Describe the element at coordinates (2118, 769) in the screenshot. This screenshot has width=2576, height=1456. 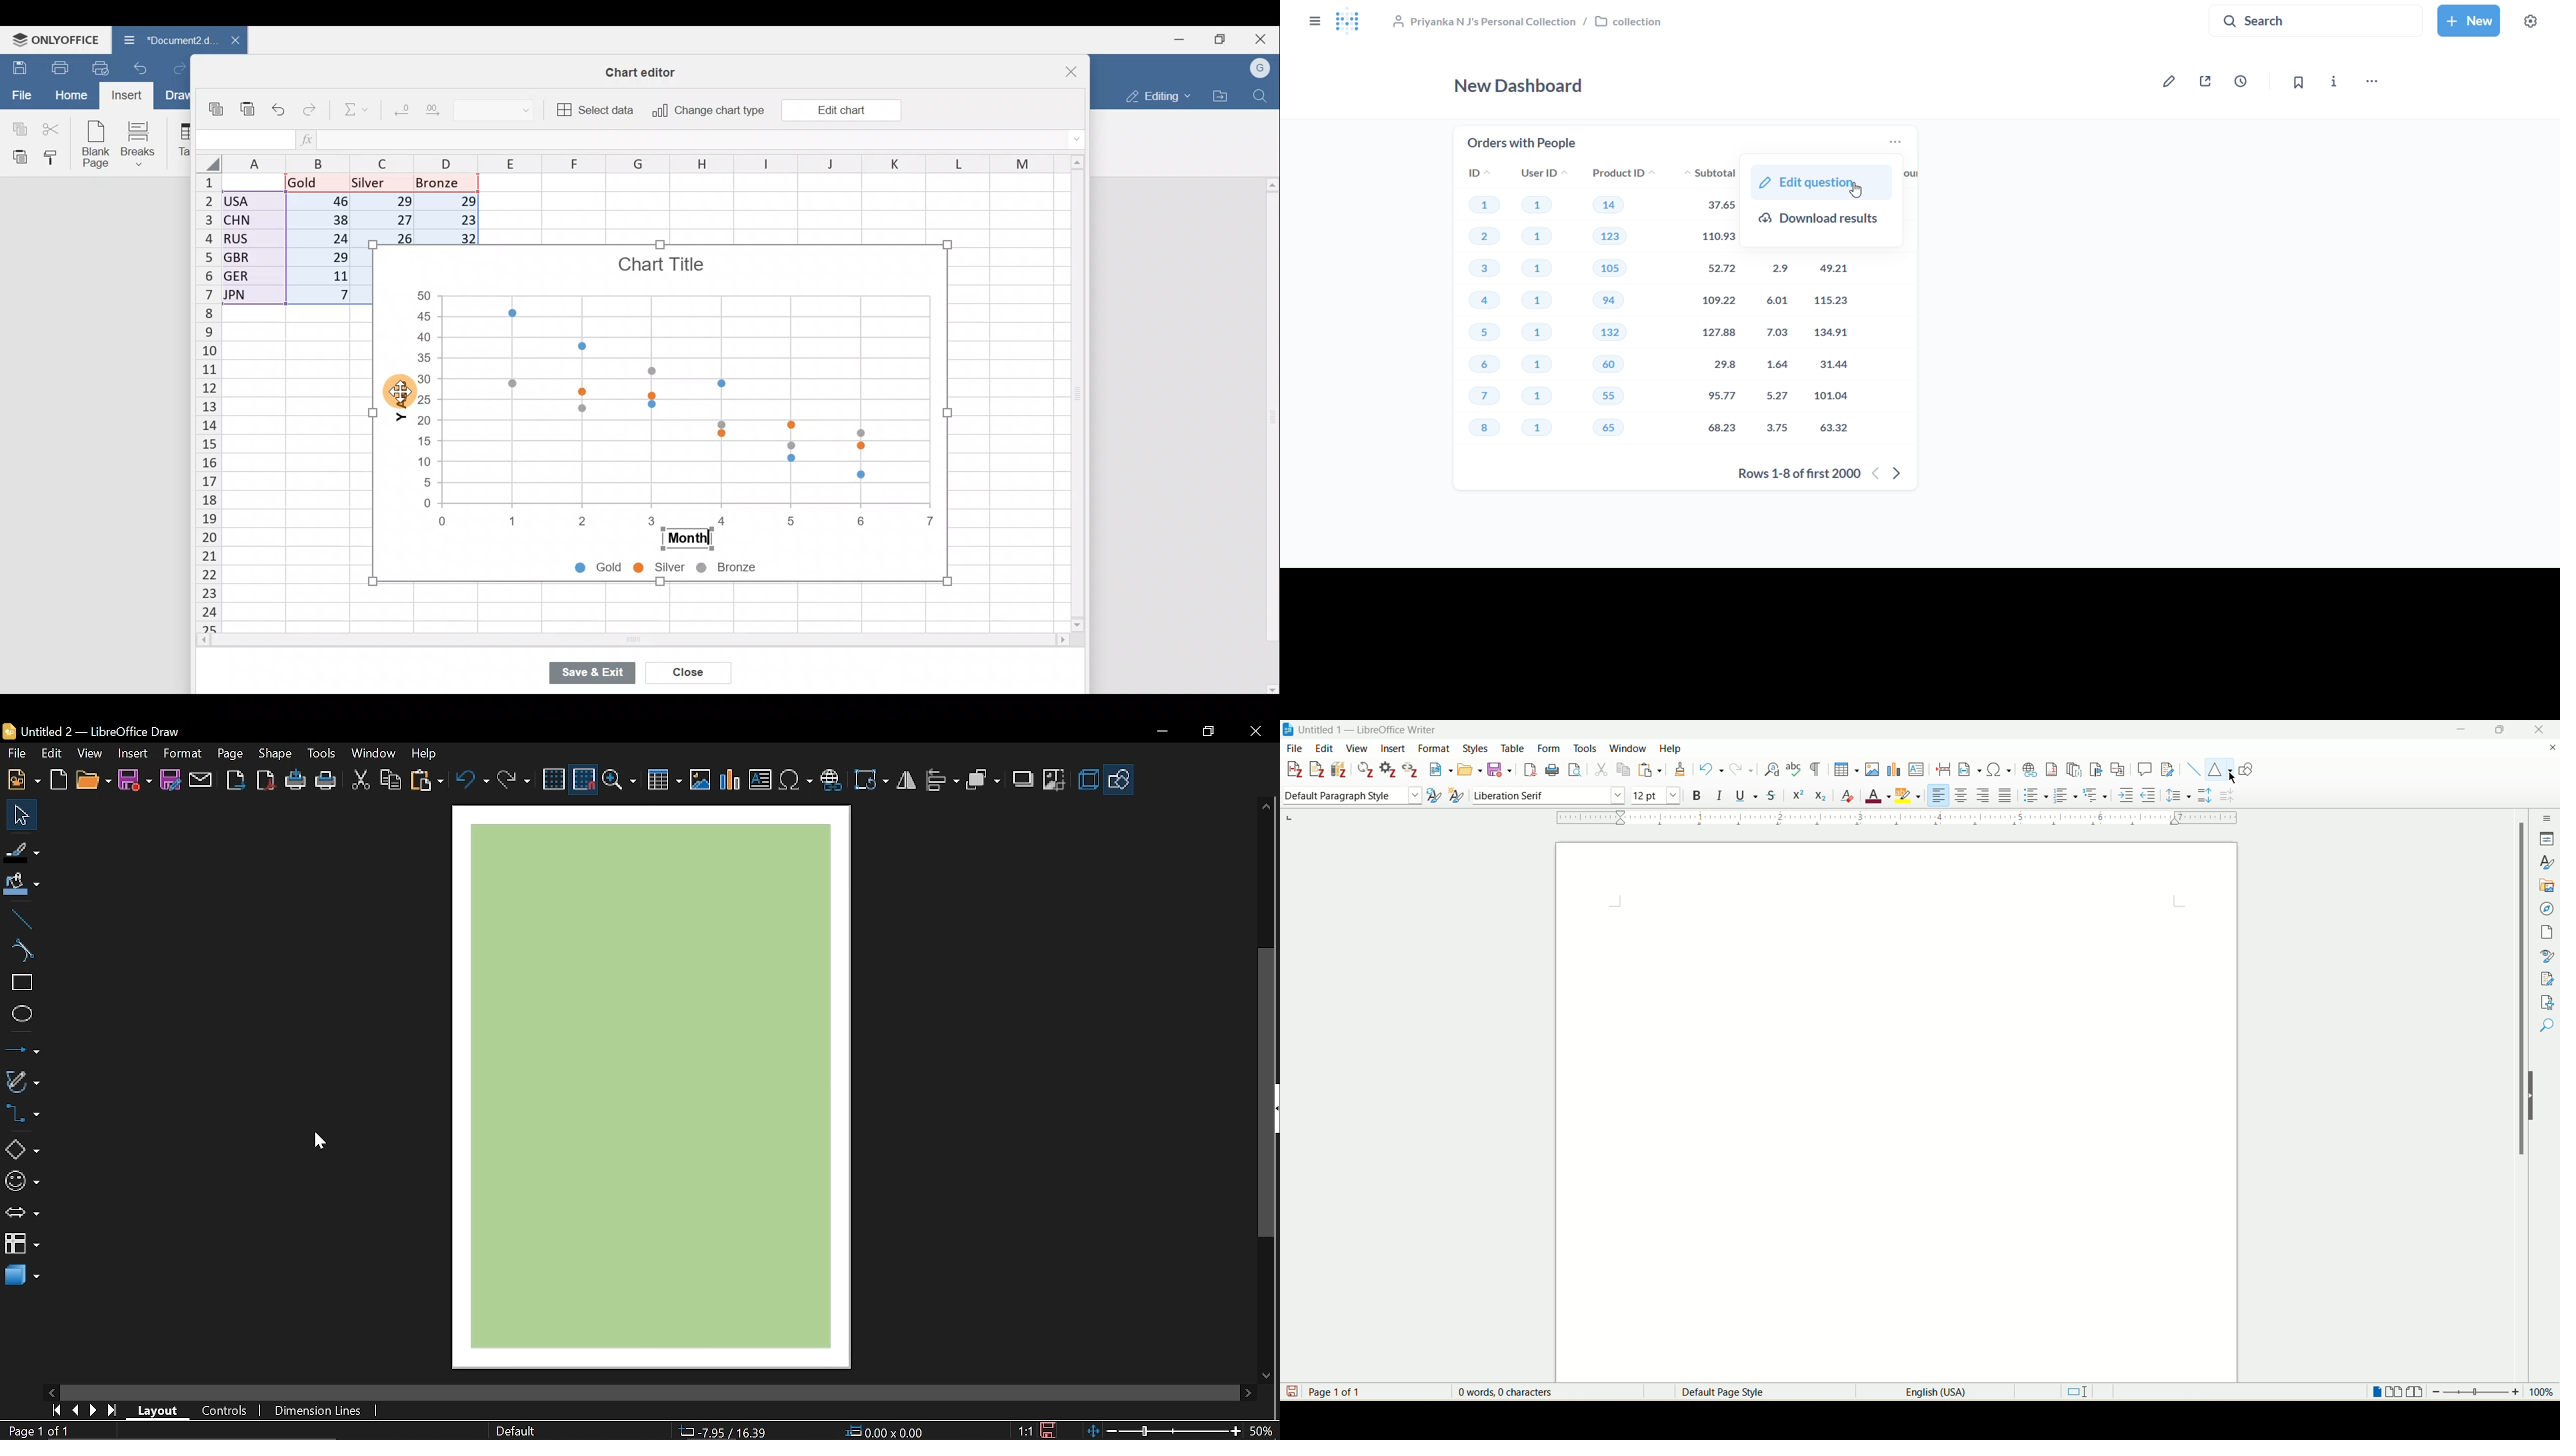
I see `insert cross references` at that location.